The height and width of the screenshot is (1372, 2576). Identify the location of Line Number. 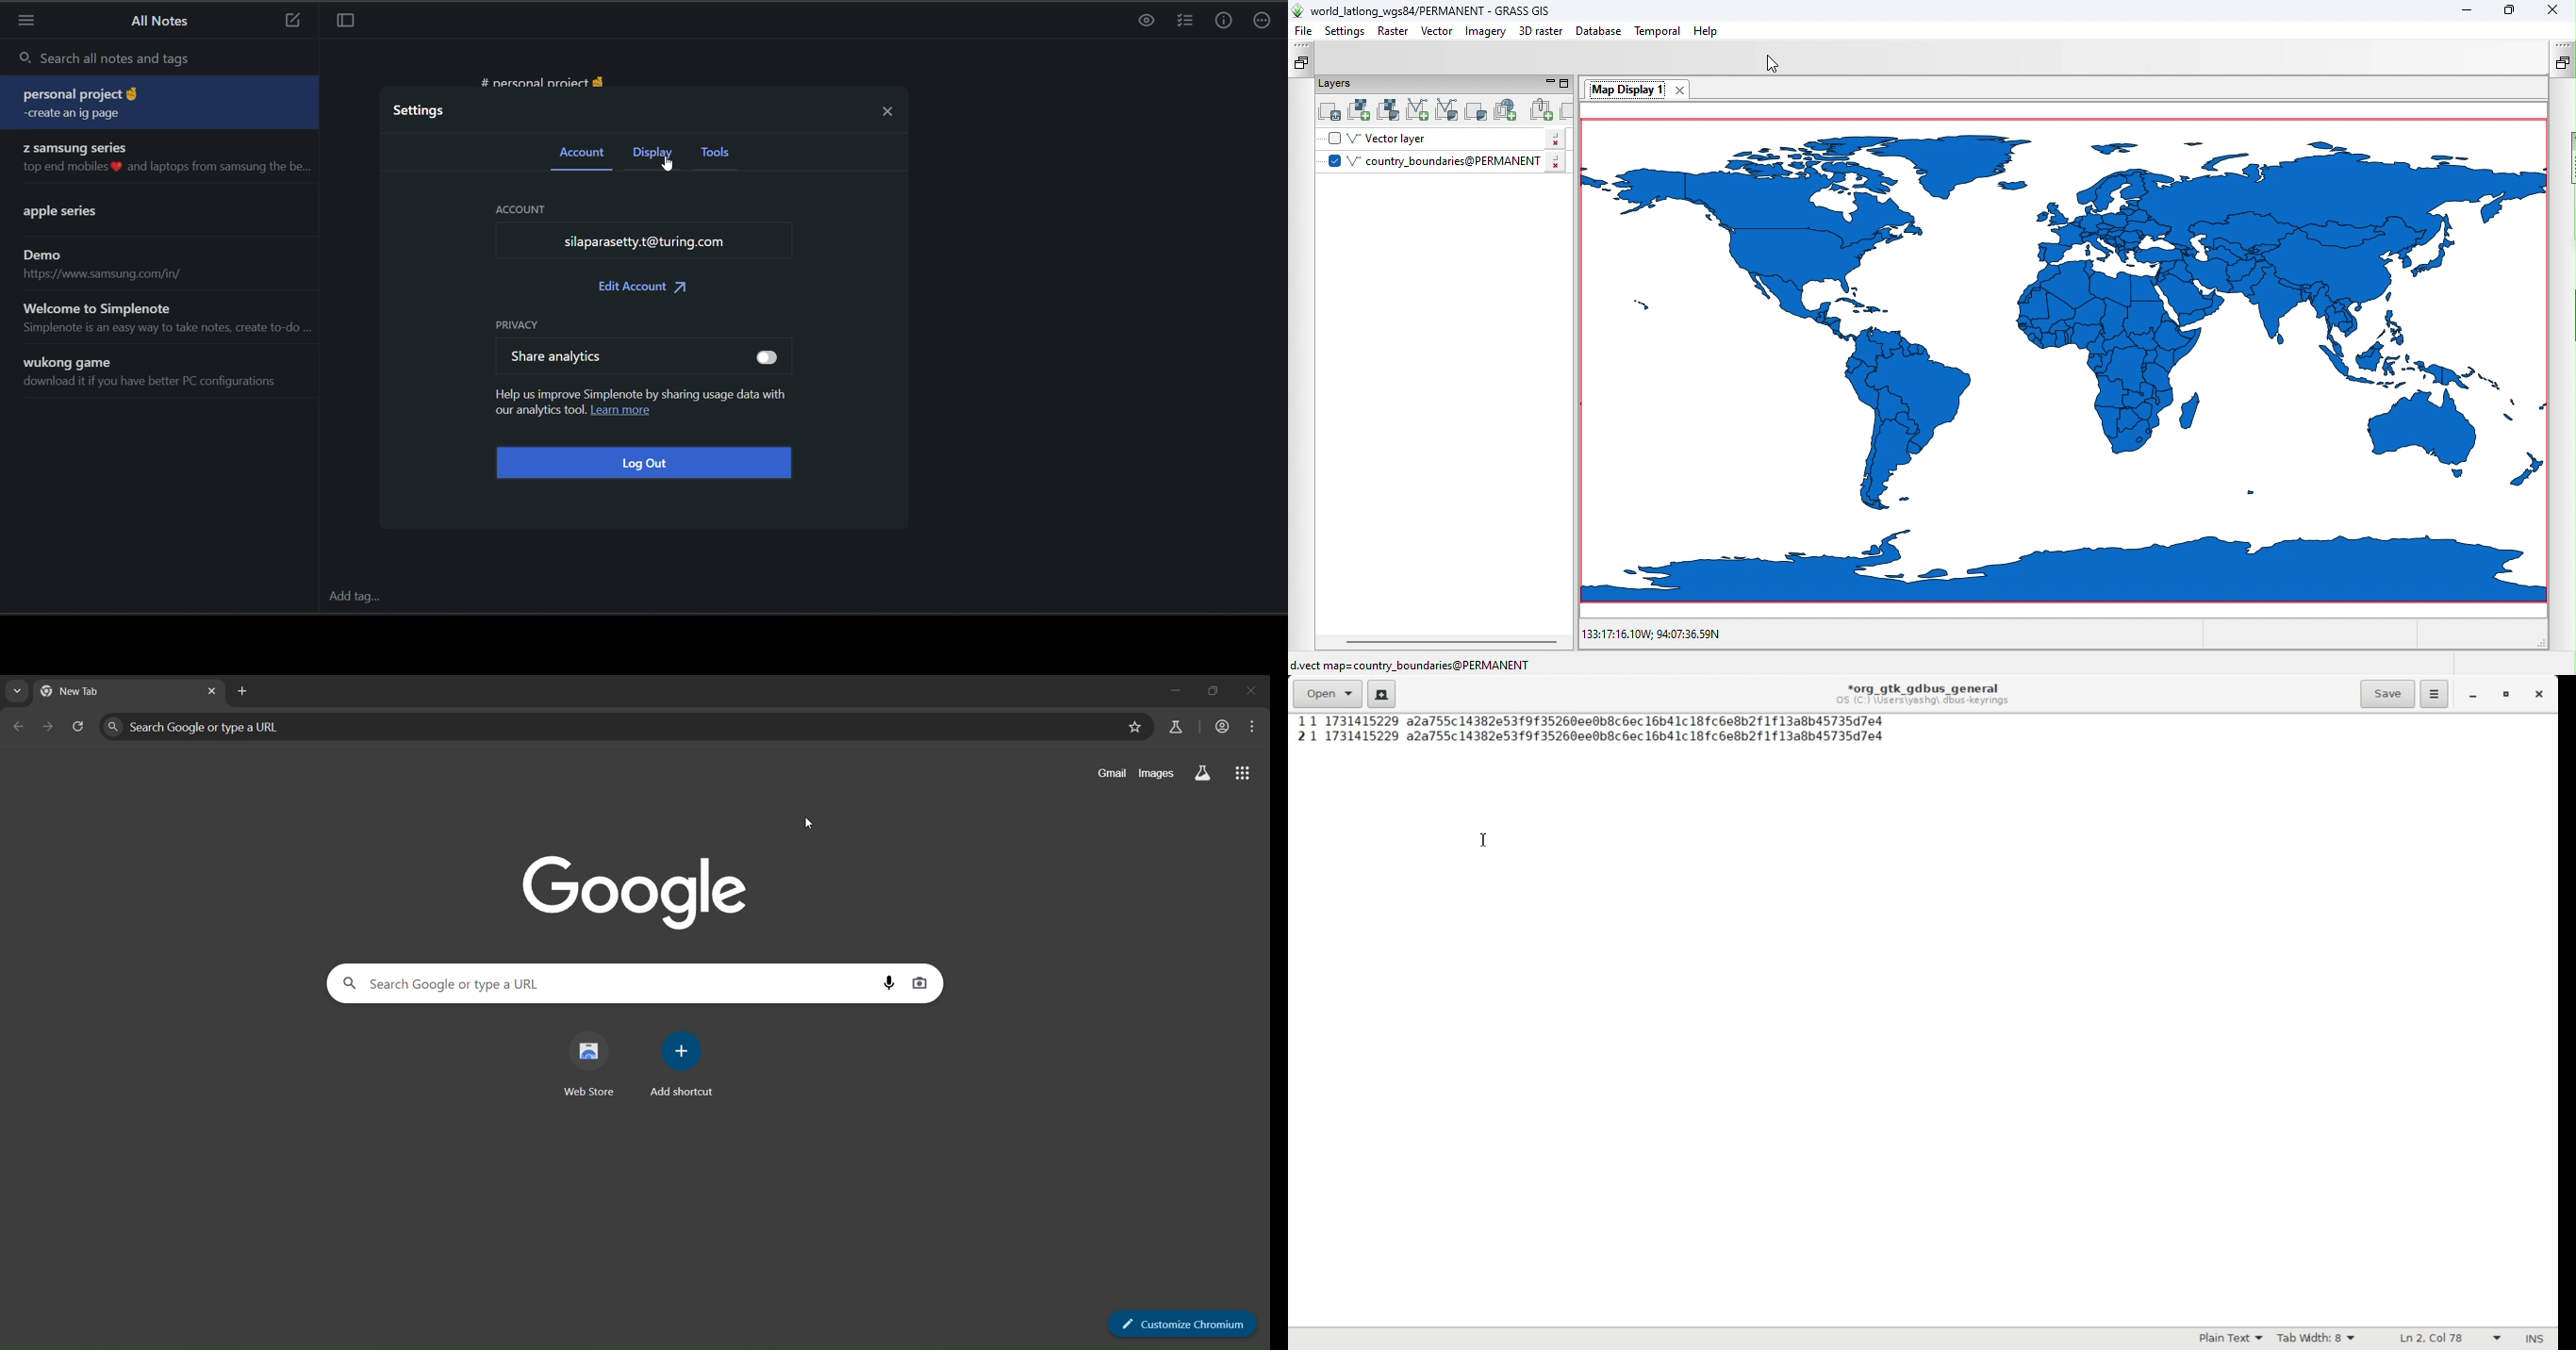
(1303, 736).